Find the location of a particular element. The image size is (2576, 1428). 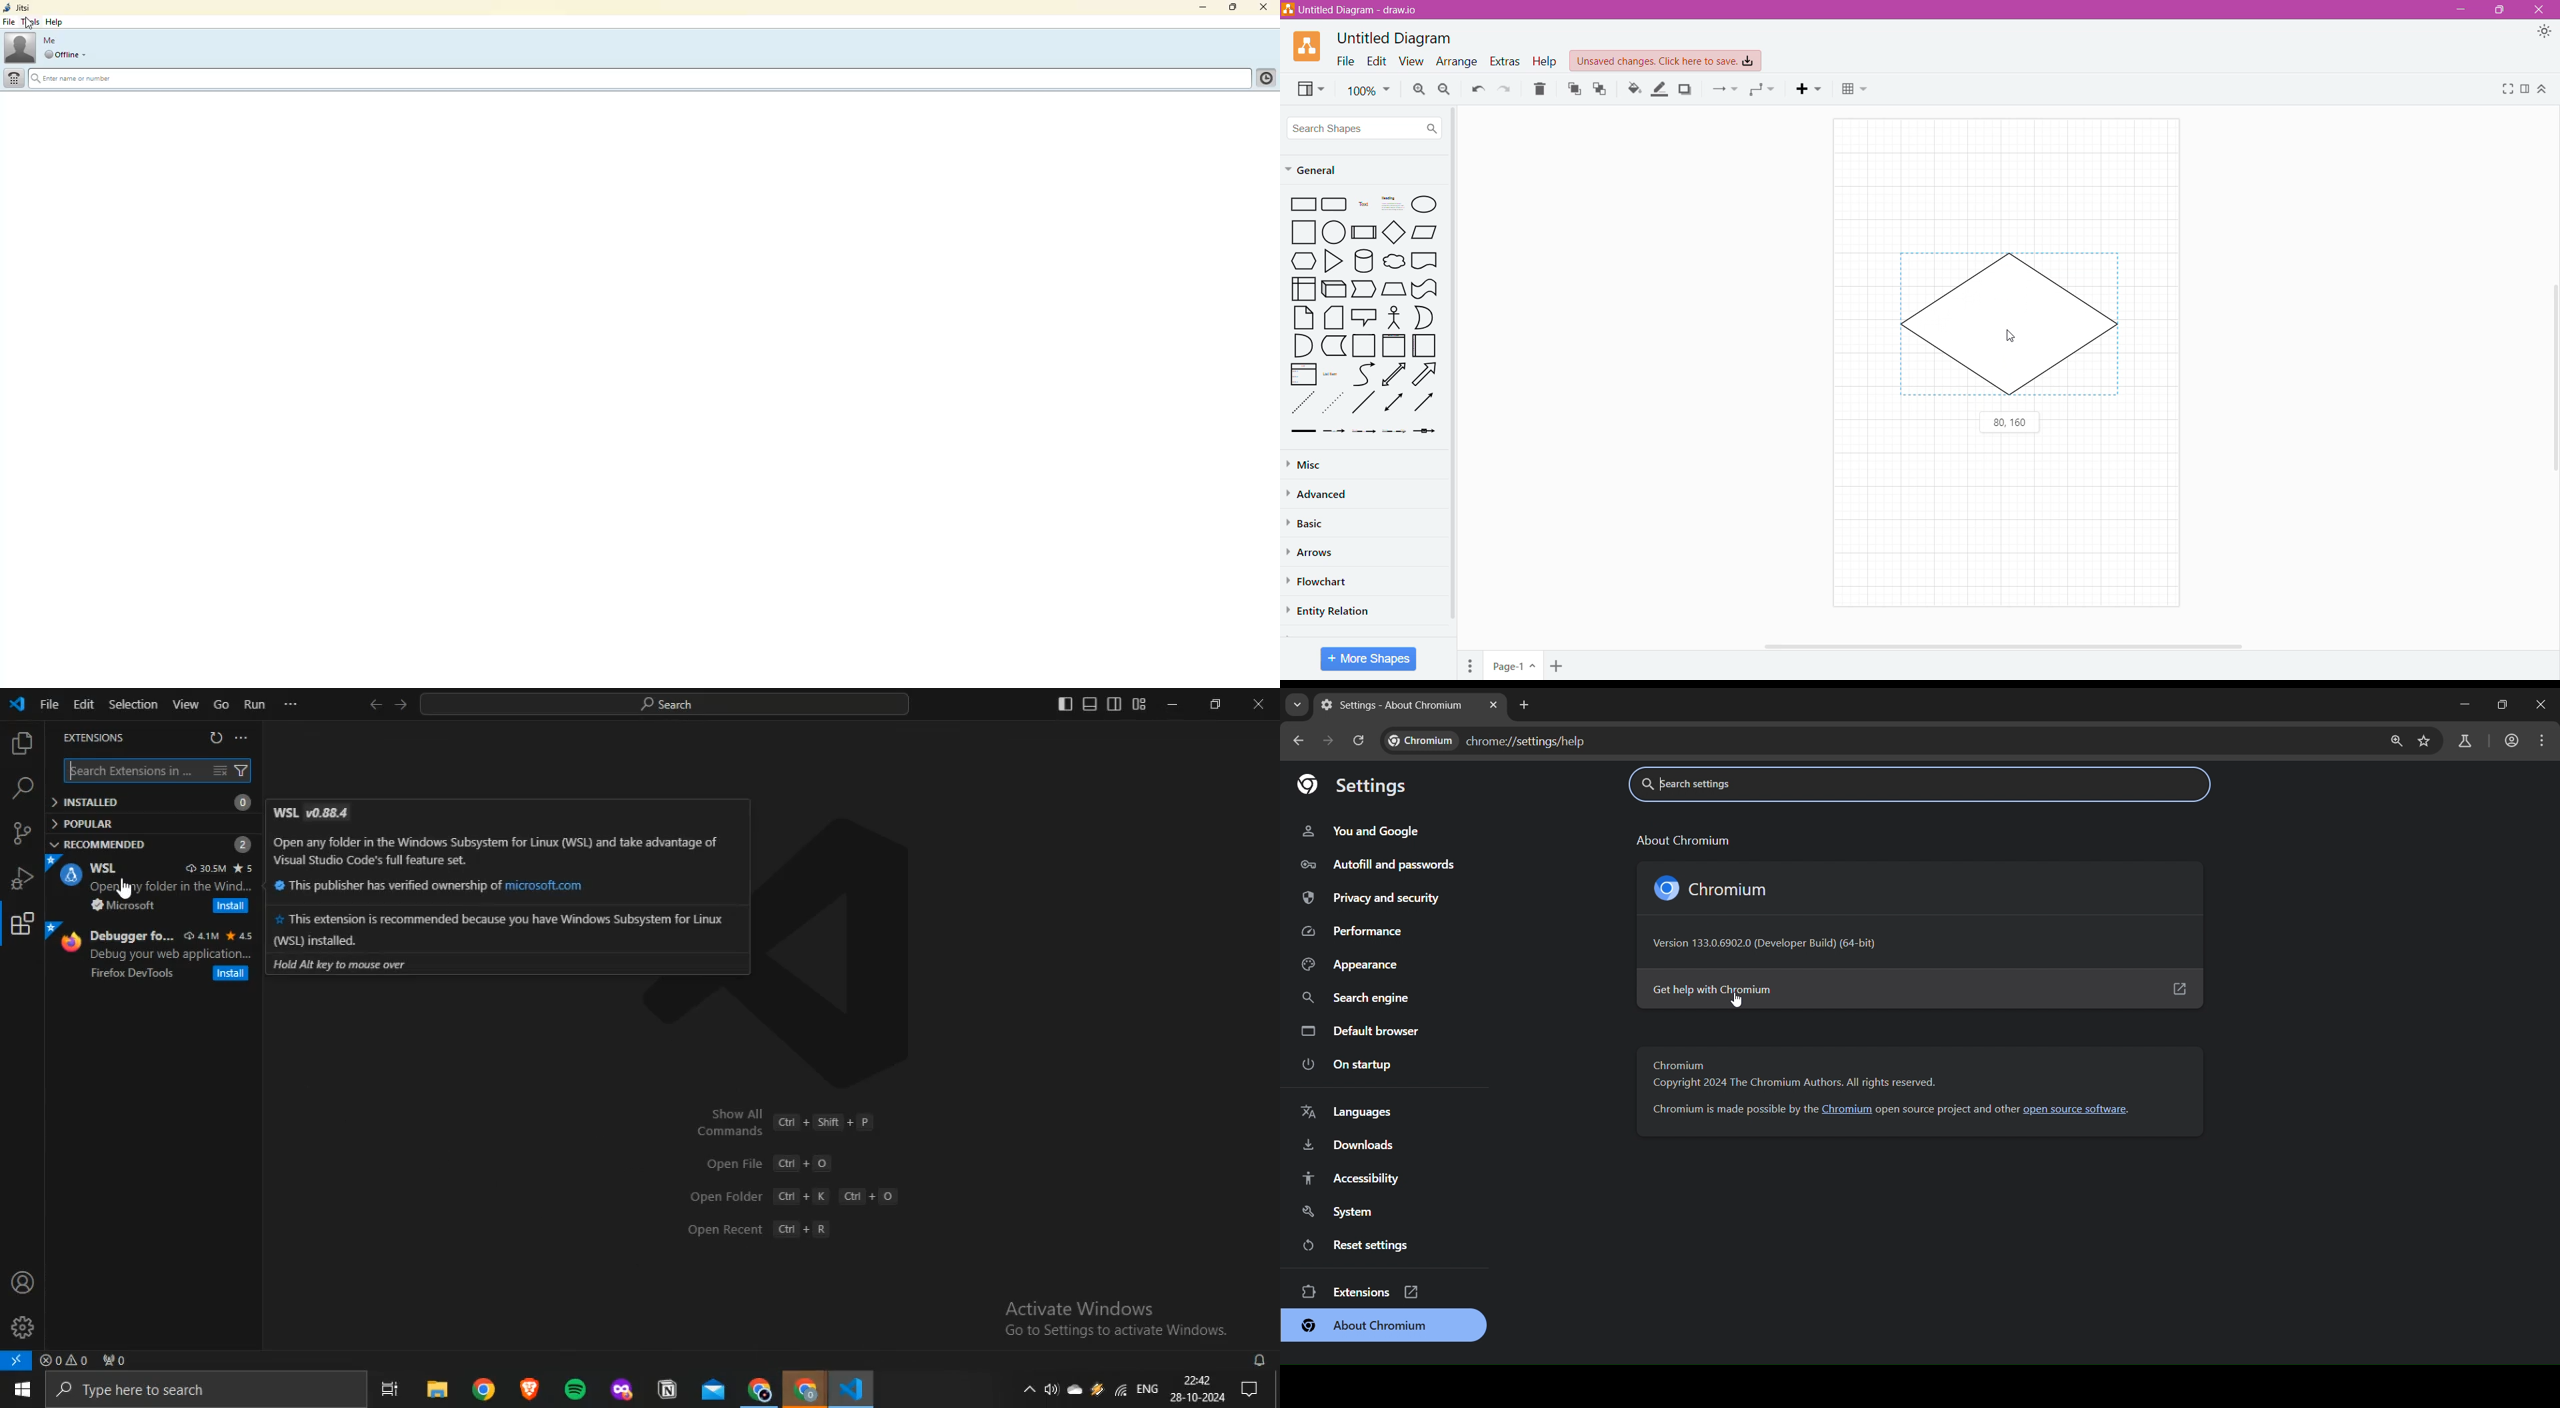

downloads is located at coordinates (1348, 1146).